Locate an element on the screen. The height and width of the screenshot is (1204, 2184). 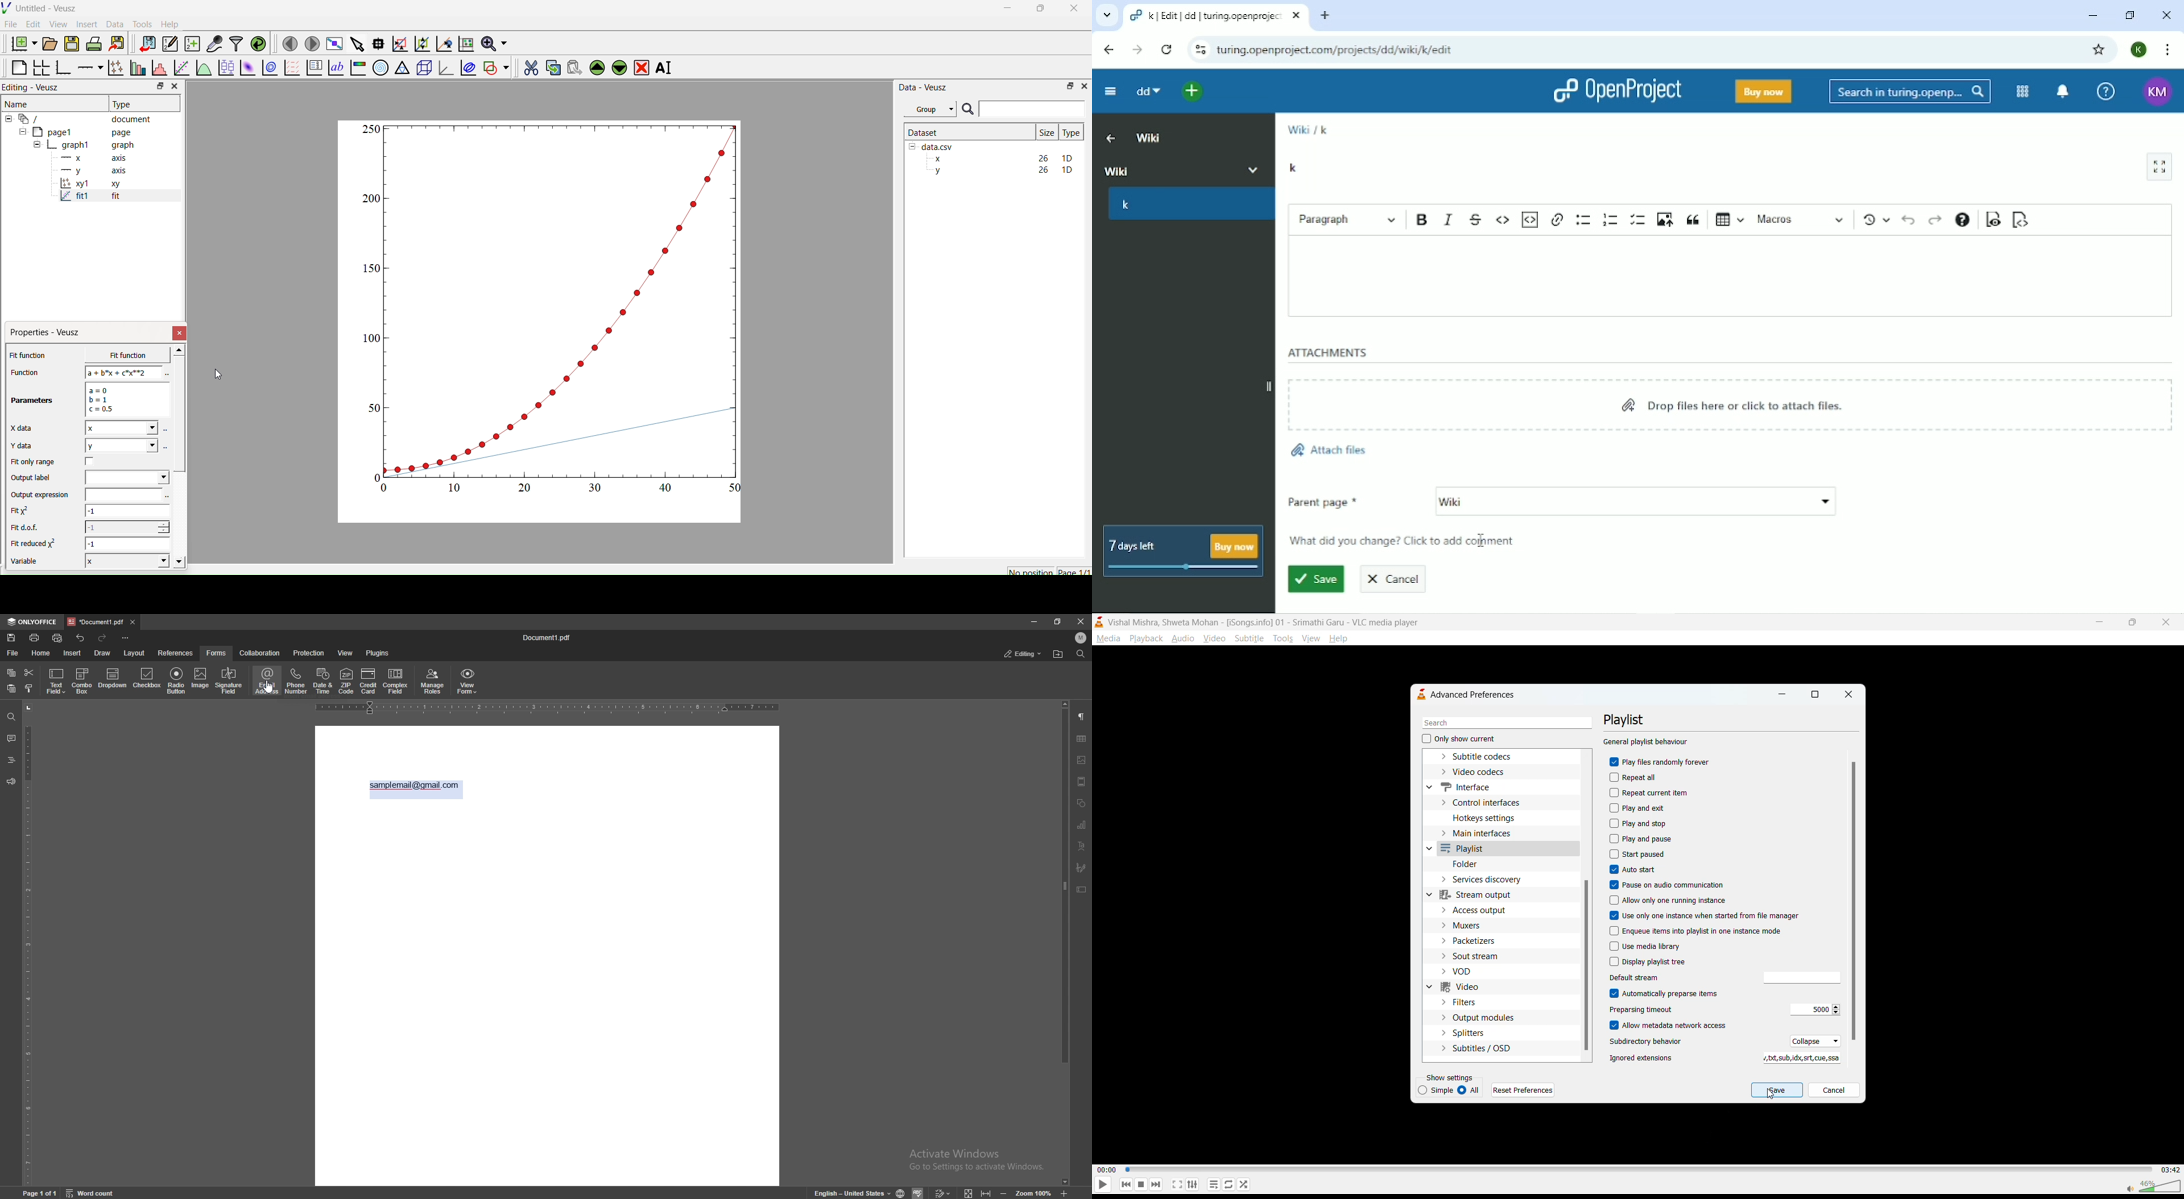
Cancel is located at coordinates (1400, 577).